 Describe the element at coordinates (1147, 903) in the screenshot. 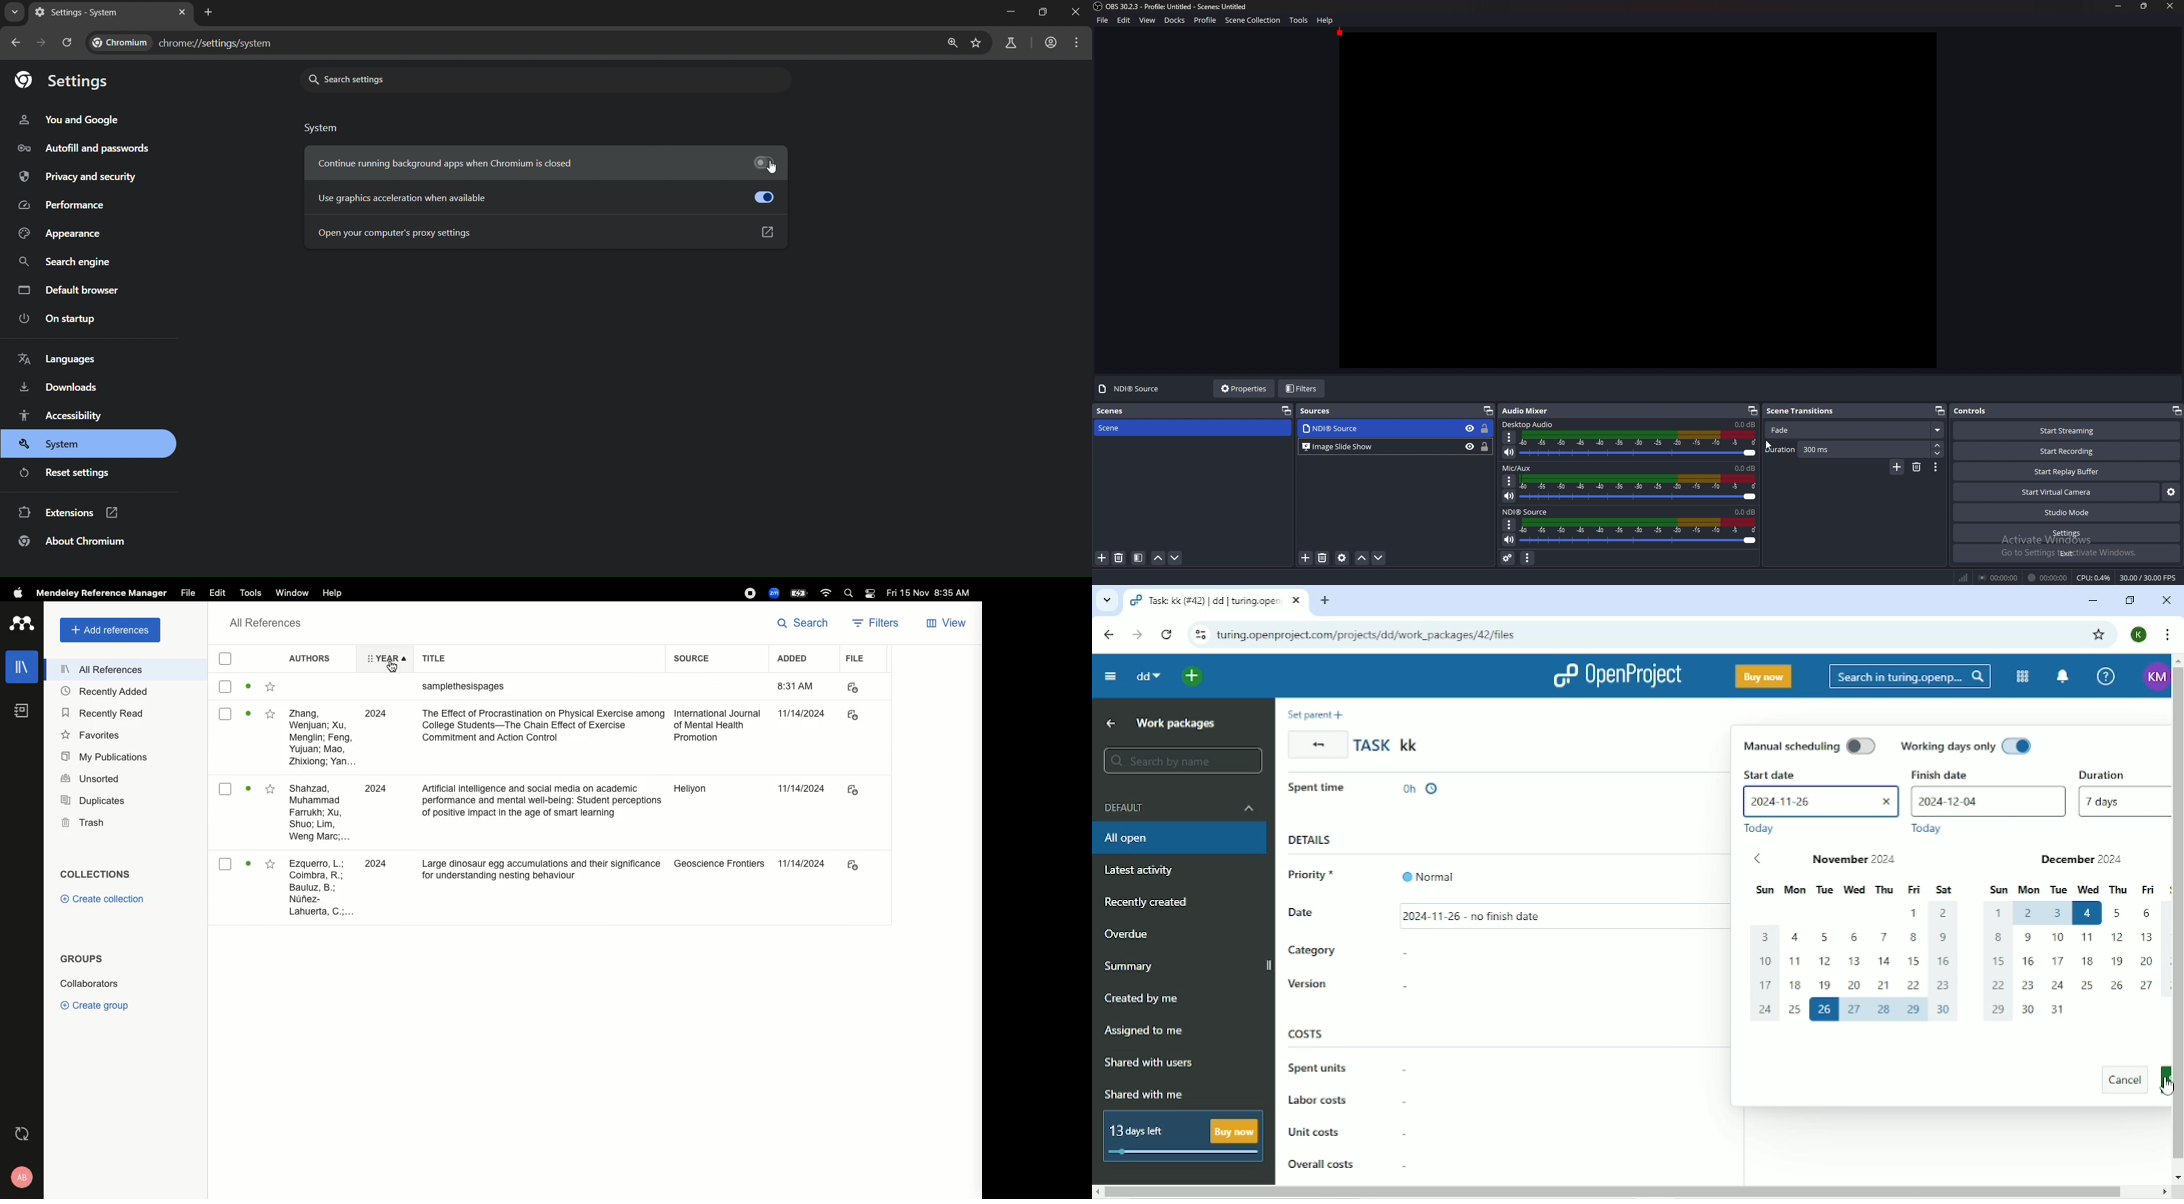

I see `Recently added` at that location.